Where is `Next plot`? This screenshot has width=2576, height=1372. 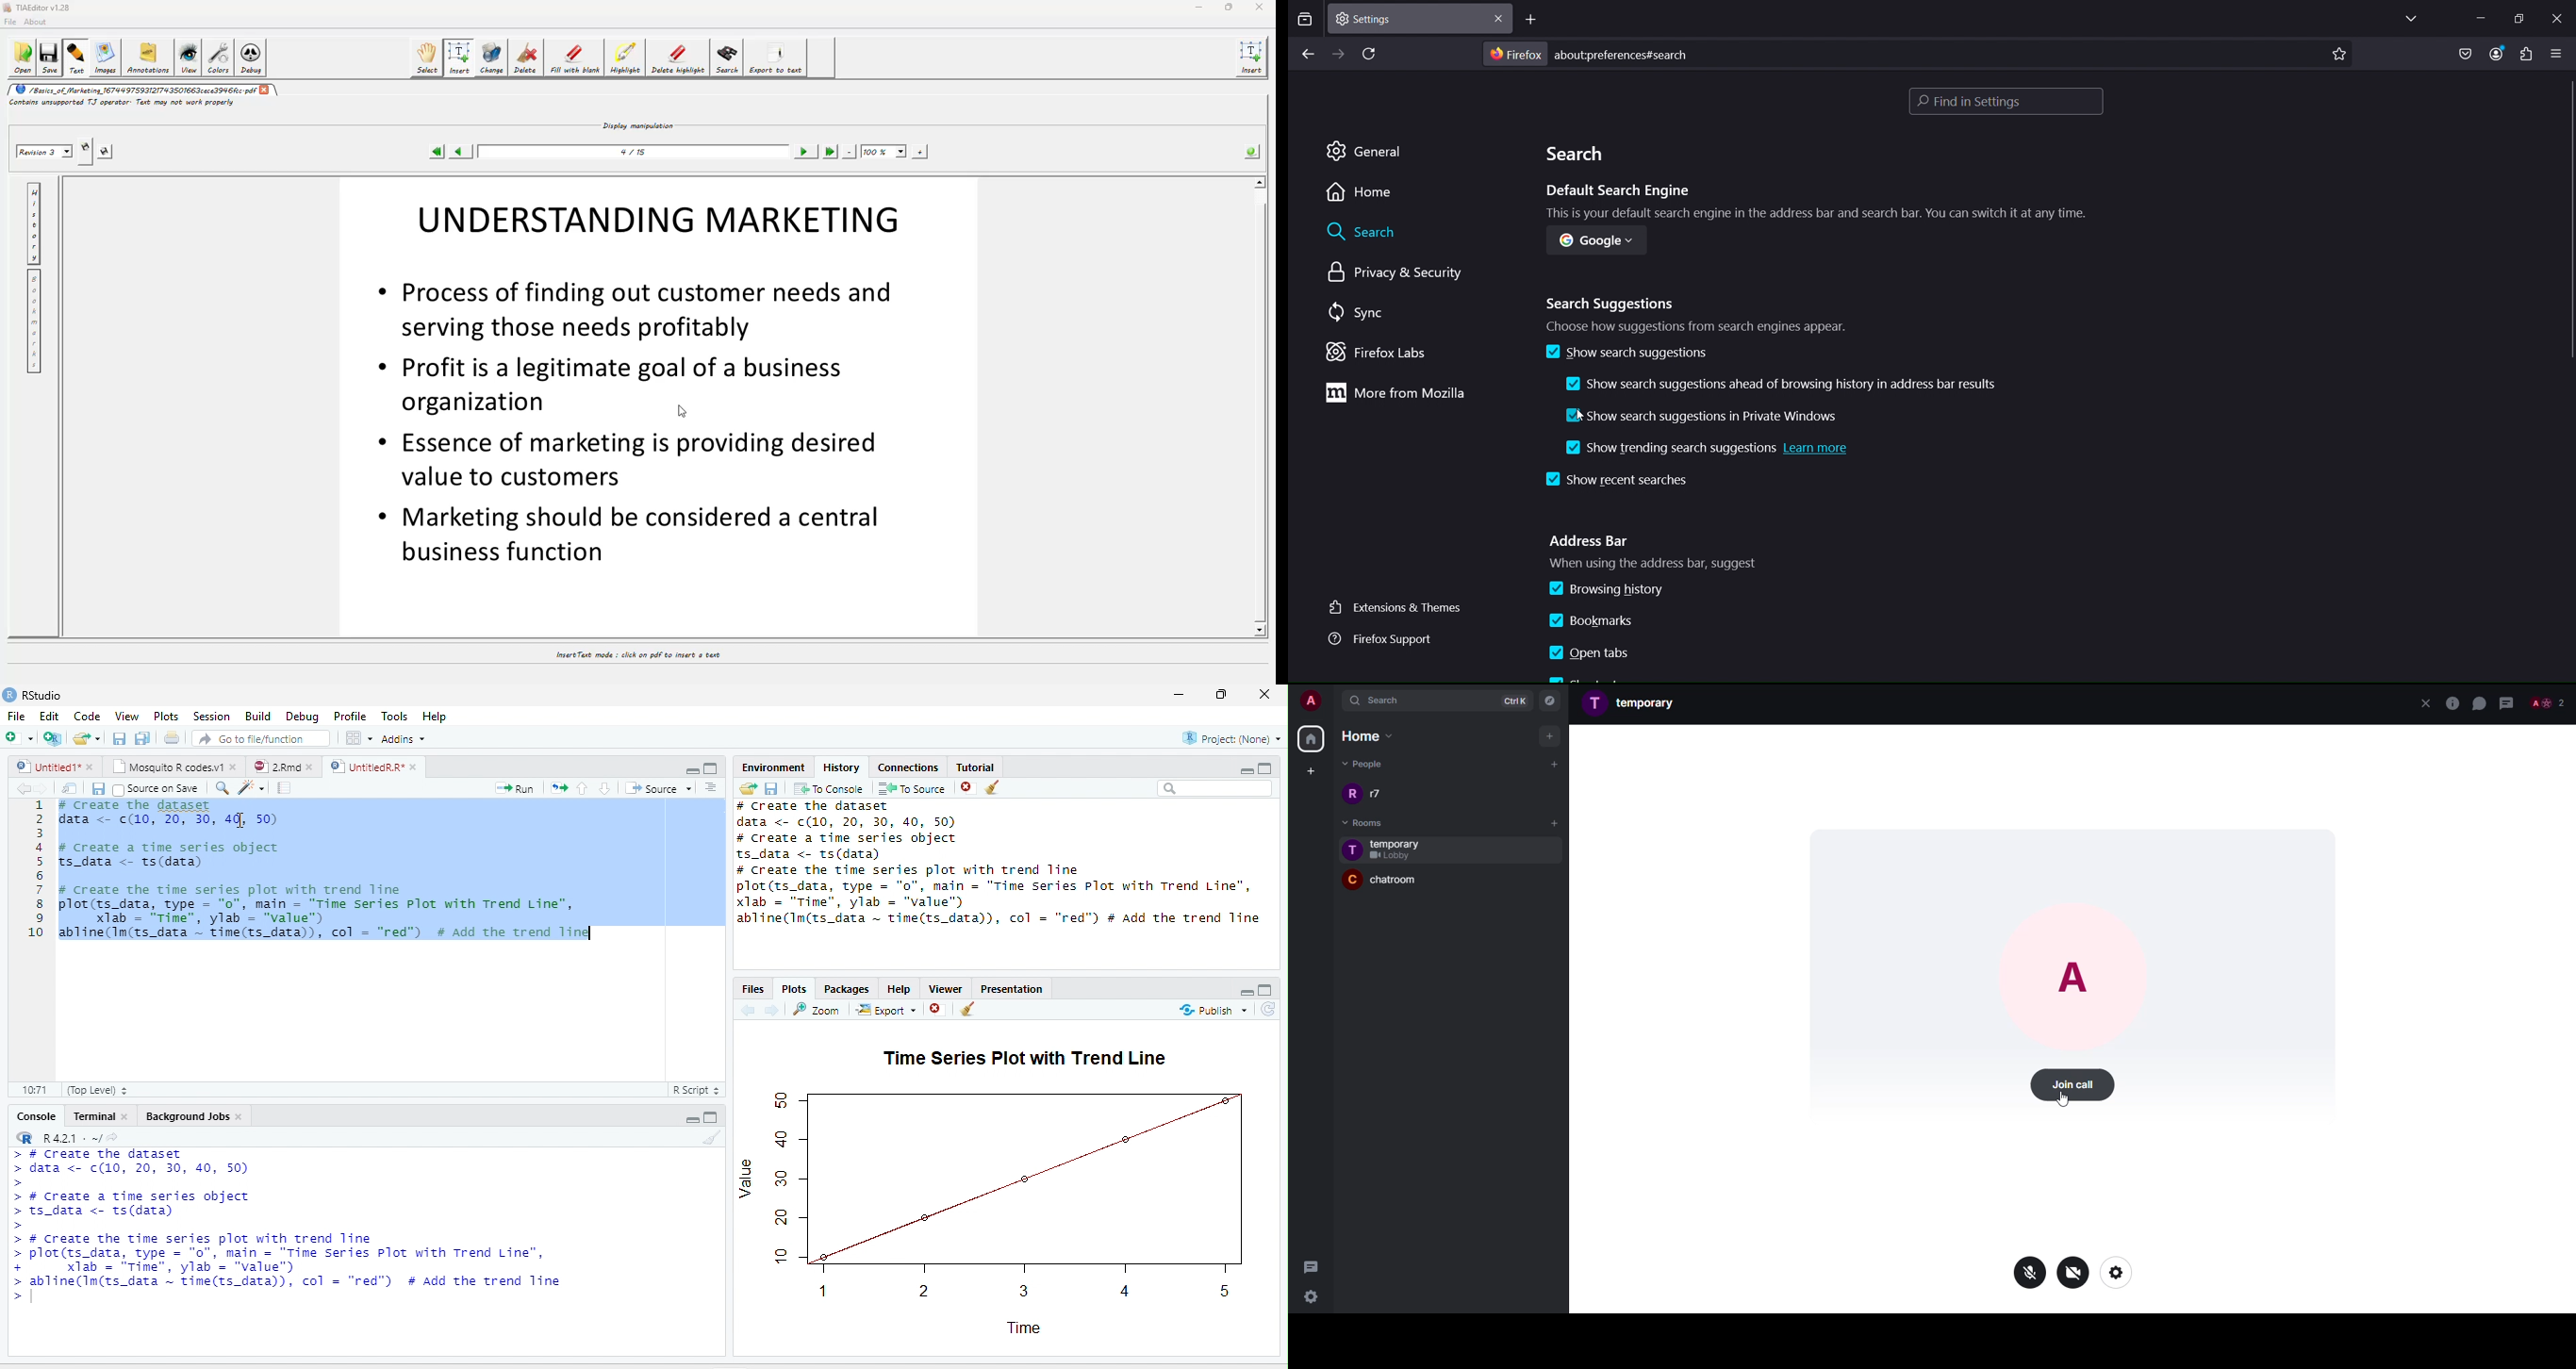
Next plot is located at coordinates (771, 1010).